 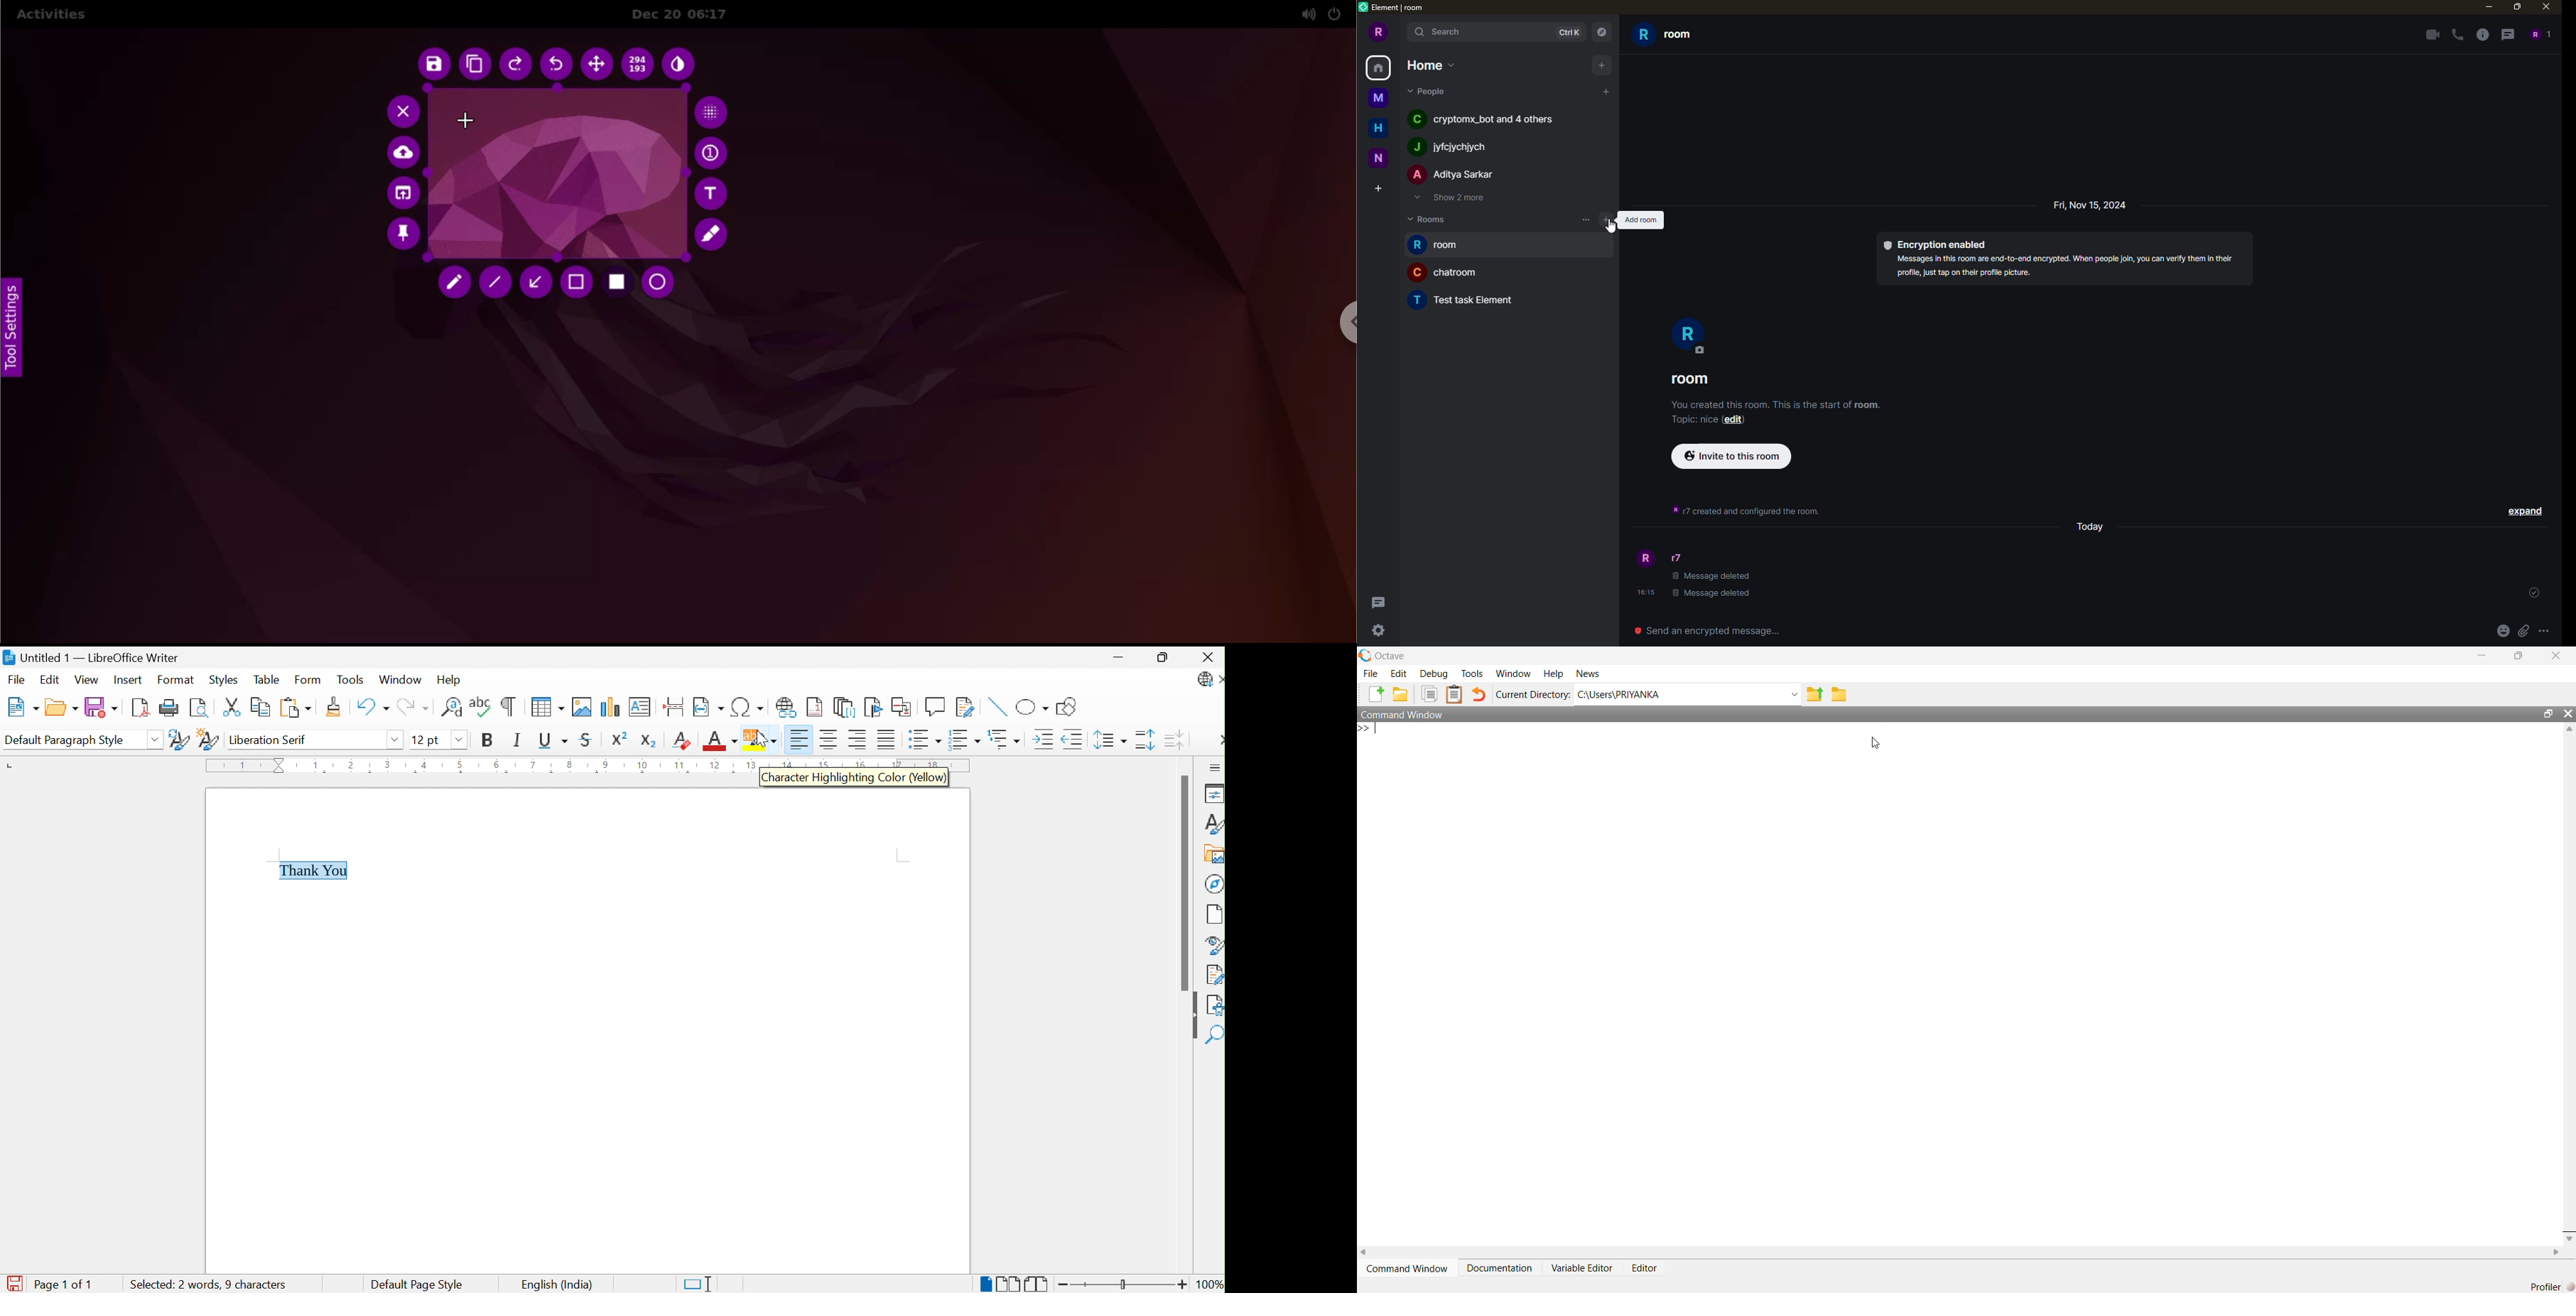 I want to click on one directory up, so click(x=1814, y=693).